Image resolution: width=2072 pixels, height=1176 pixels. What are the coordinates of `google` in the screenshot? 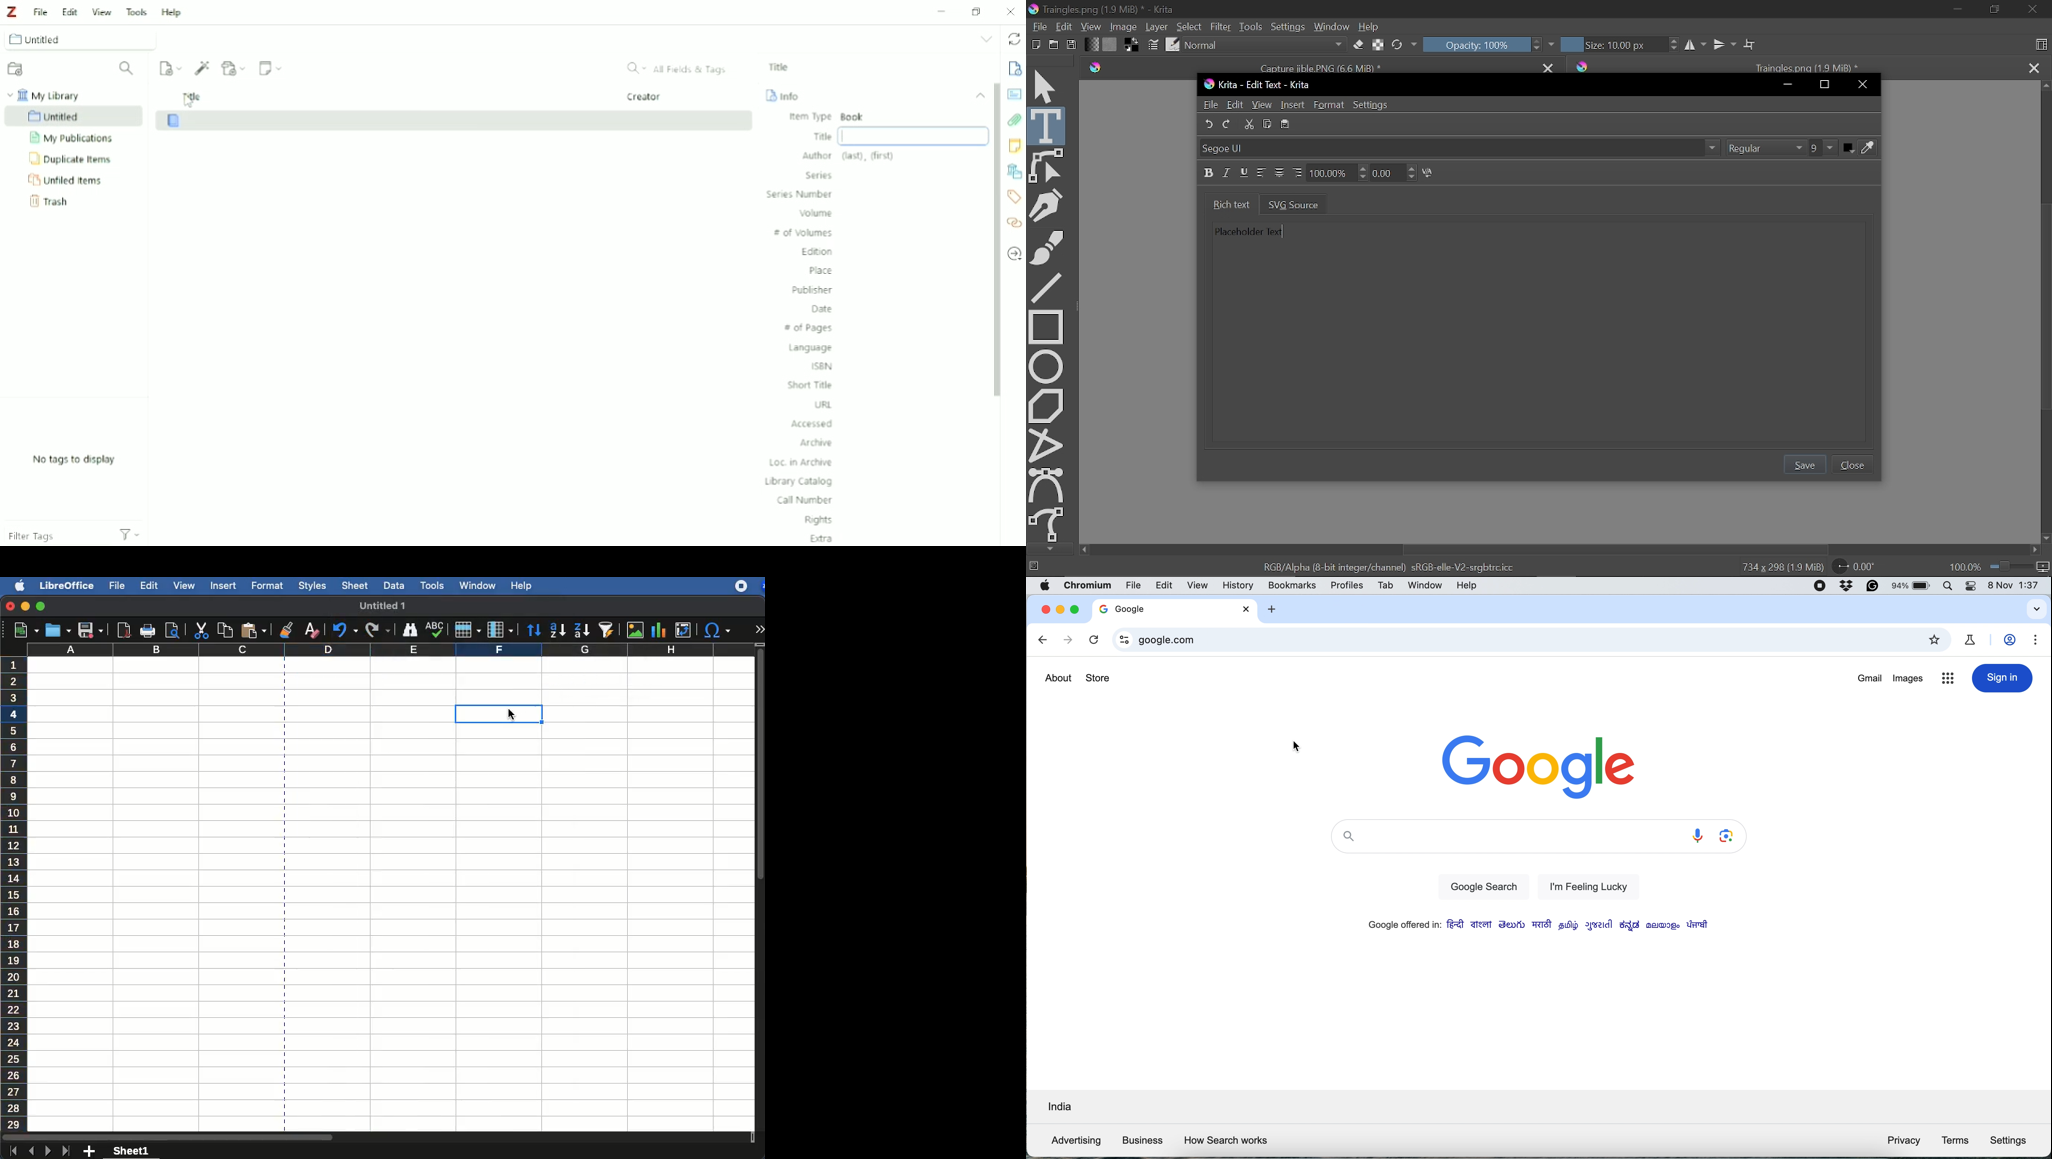 It's located at (1142, 608).